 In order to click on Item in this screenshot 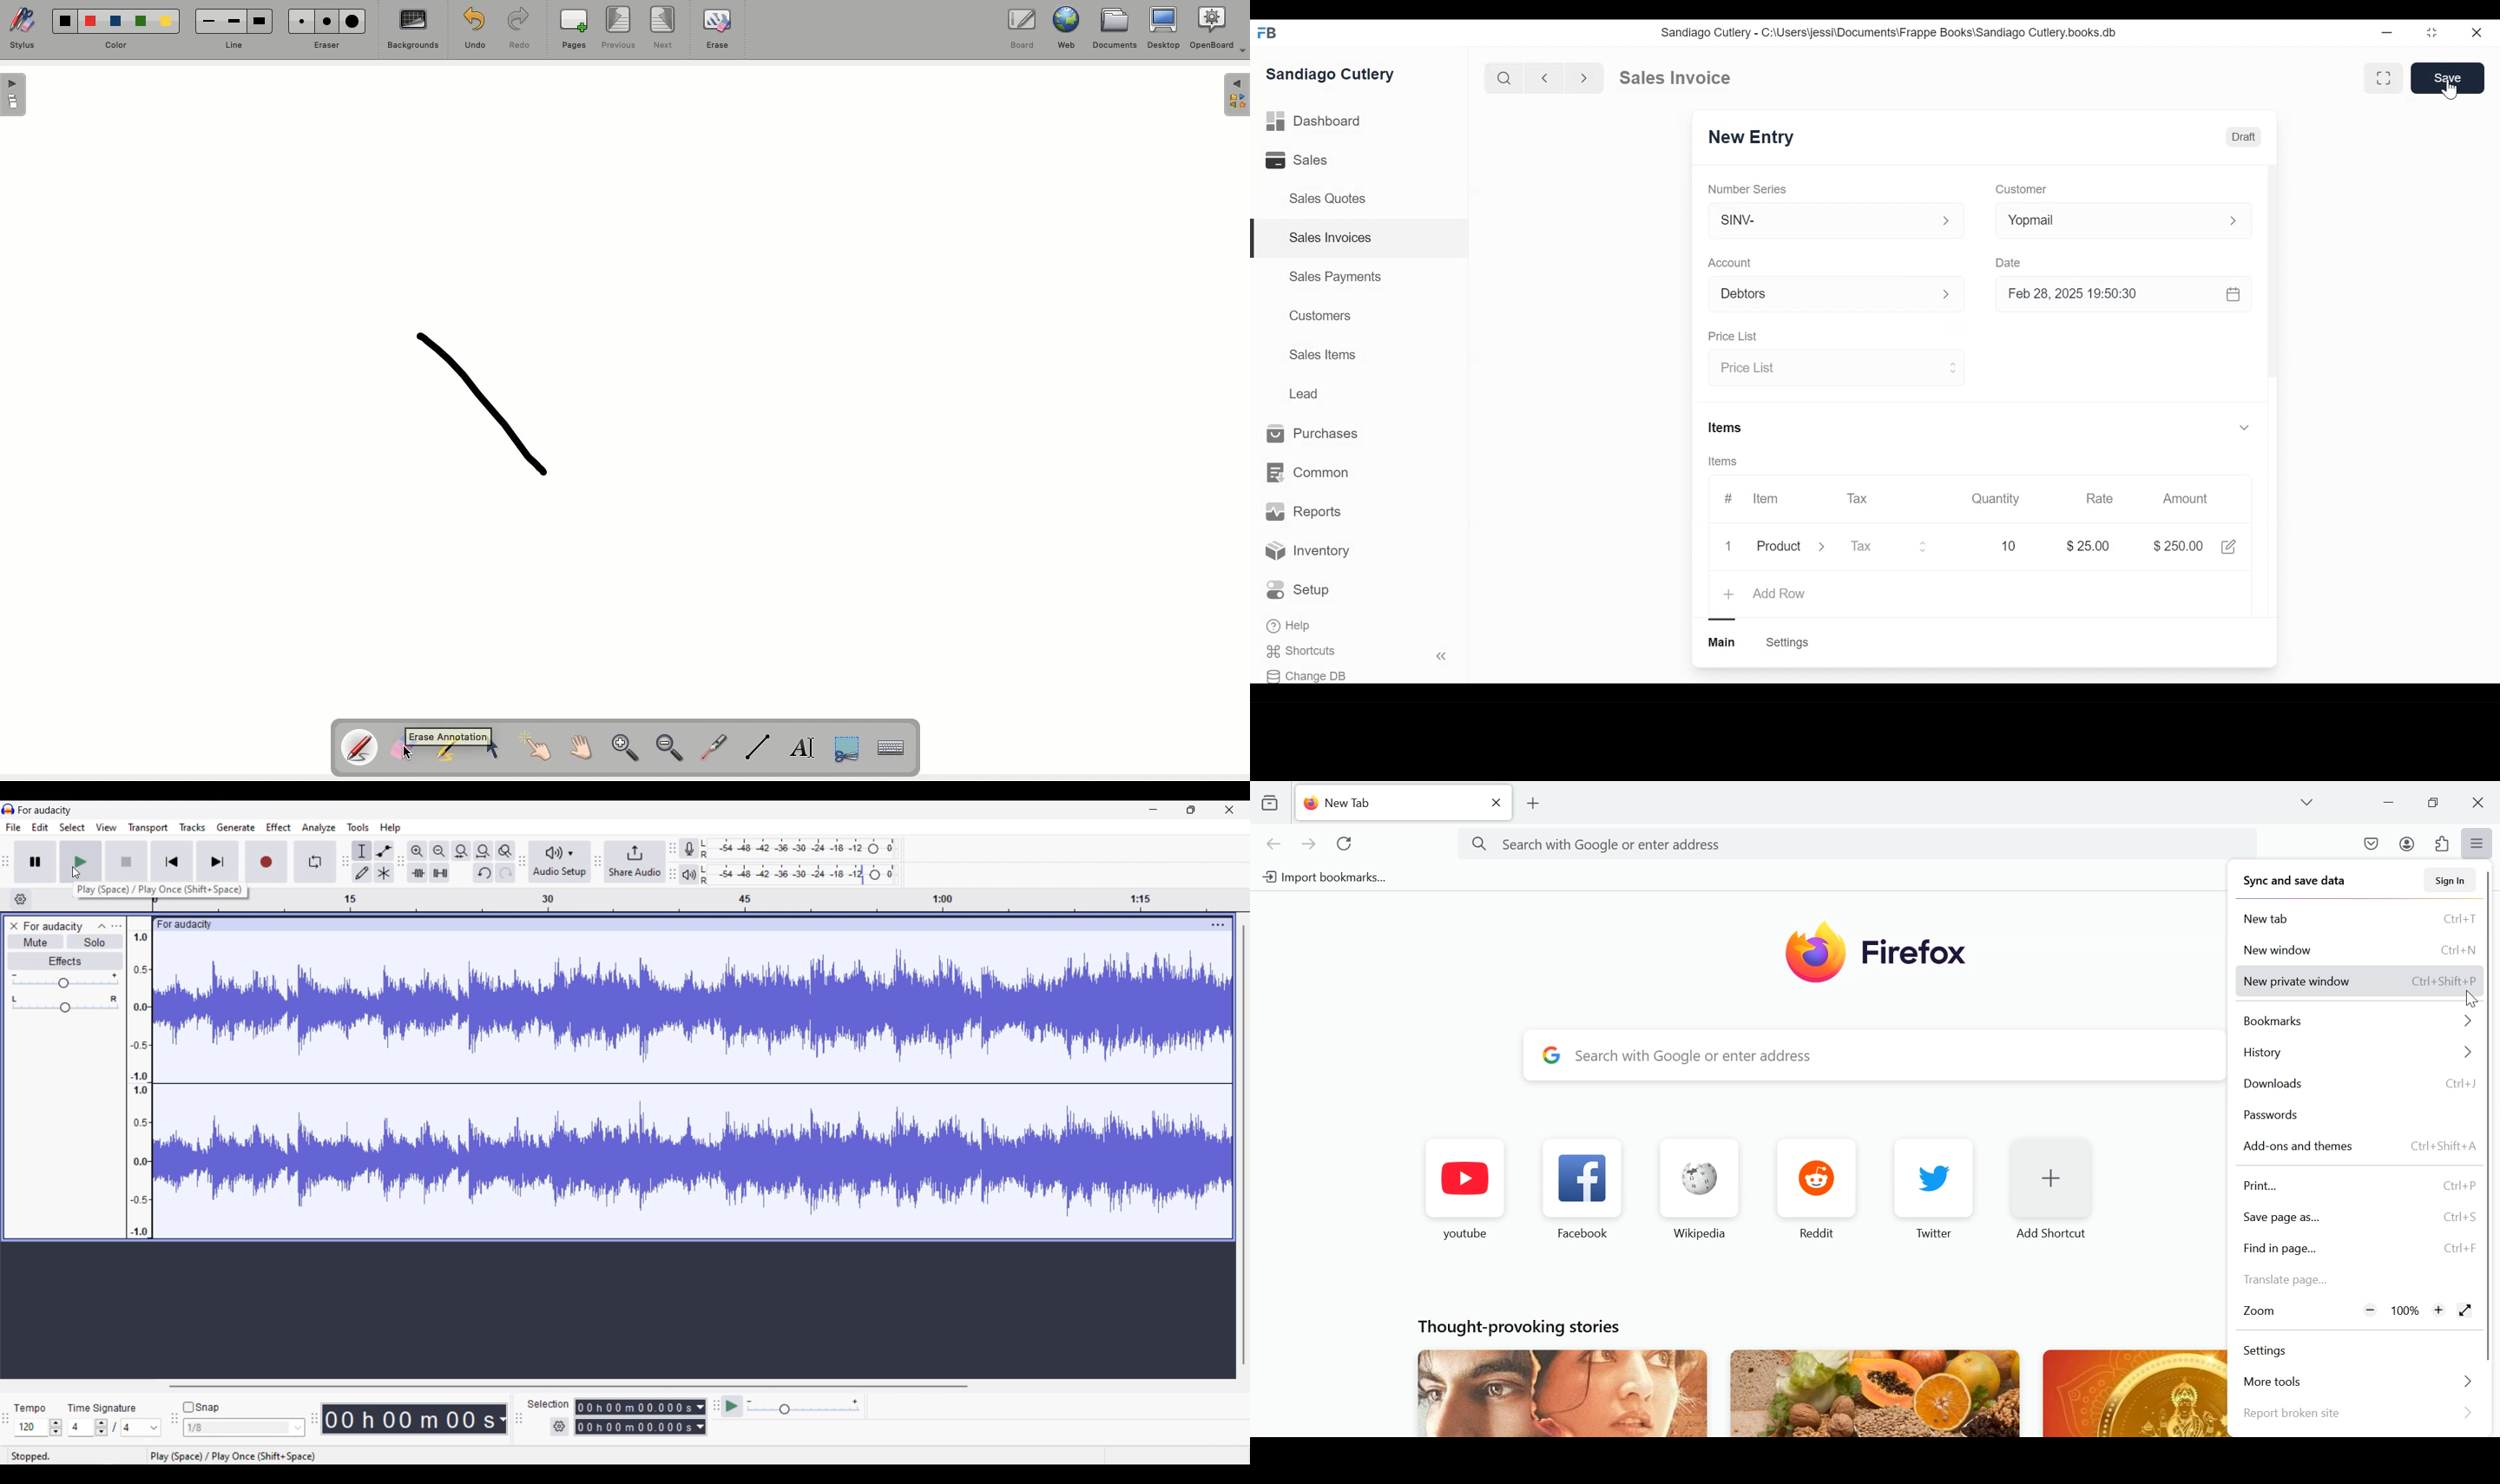, I will do `click(1767, 499)`.